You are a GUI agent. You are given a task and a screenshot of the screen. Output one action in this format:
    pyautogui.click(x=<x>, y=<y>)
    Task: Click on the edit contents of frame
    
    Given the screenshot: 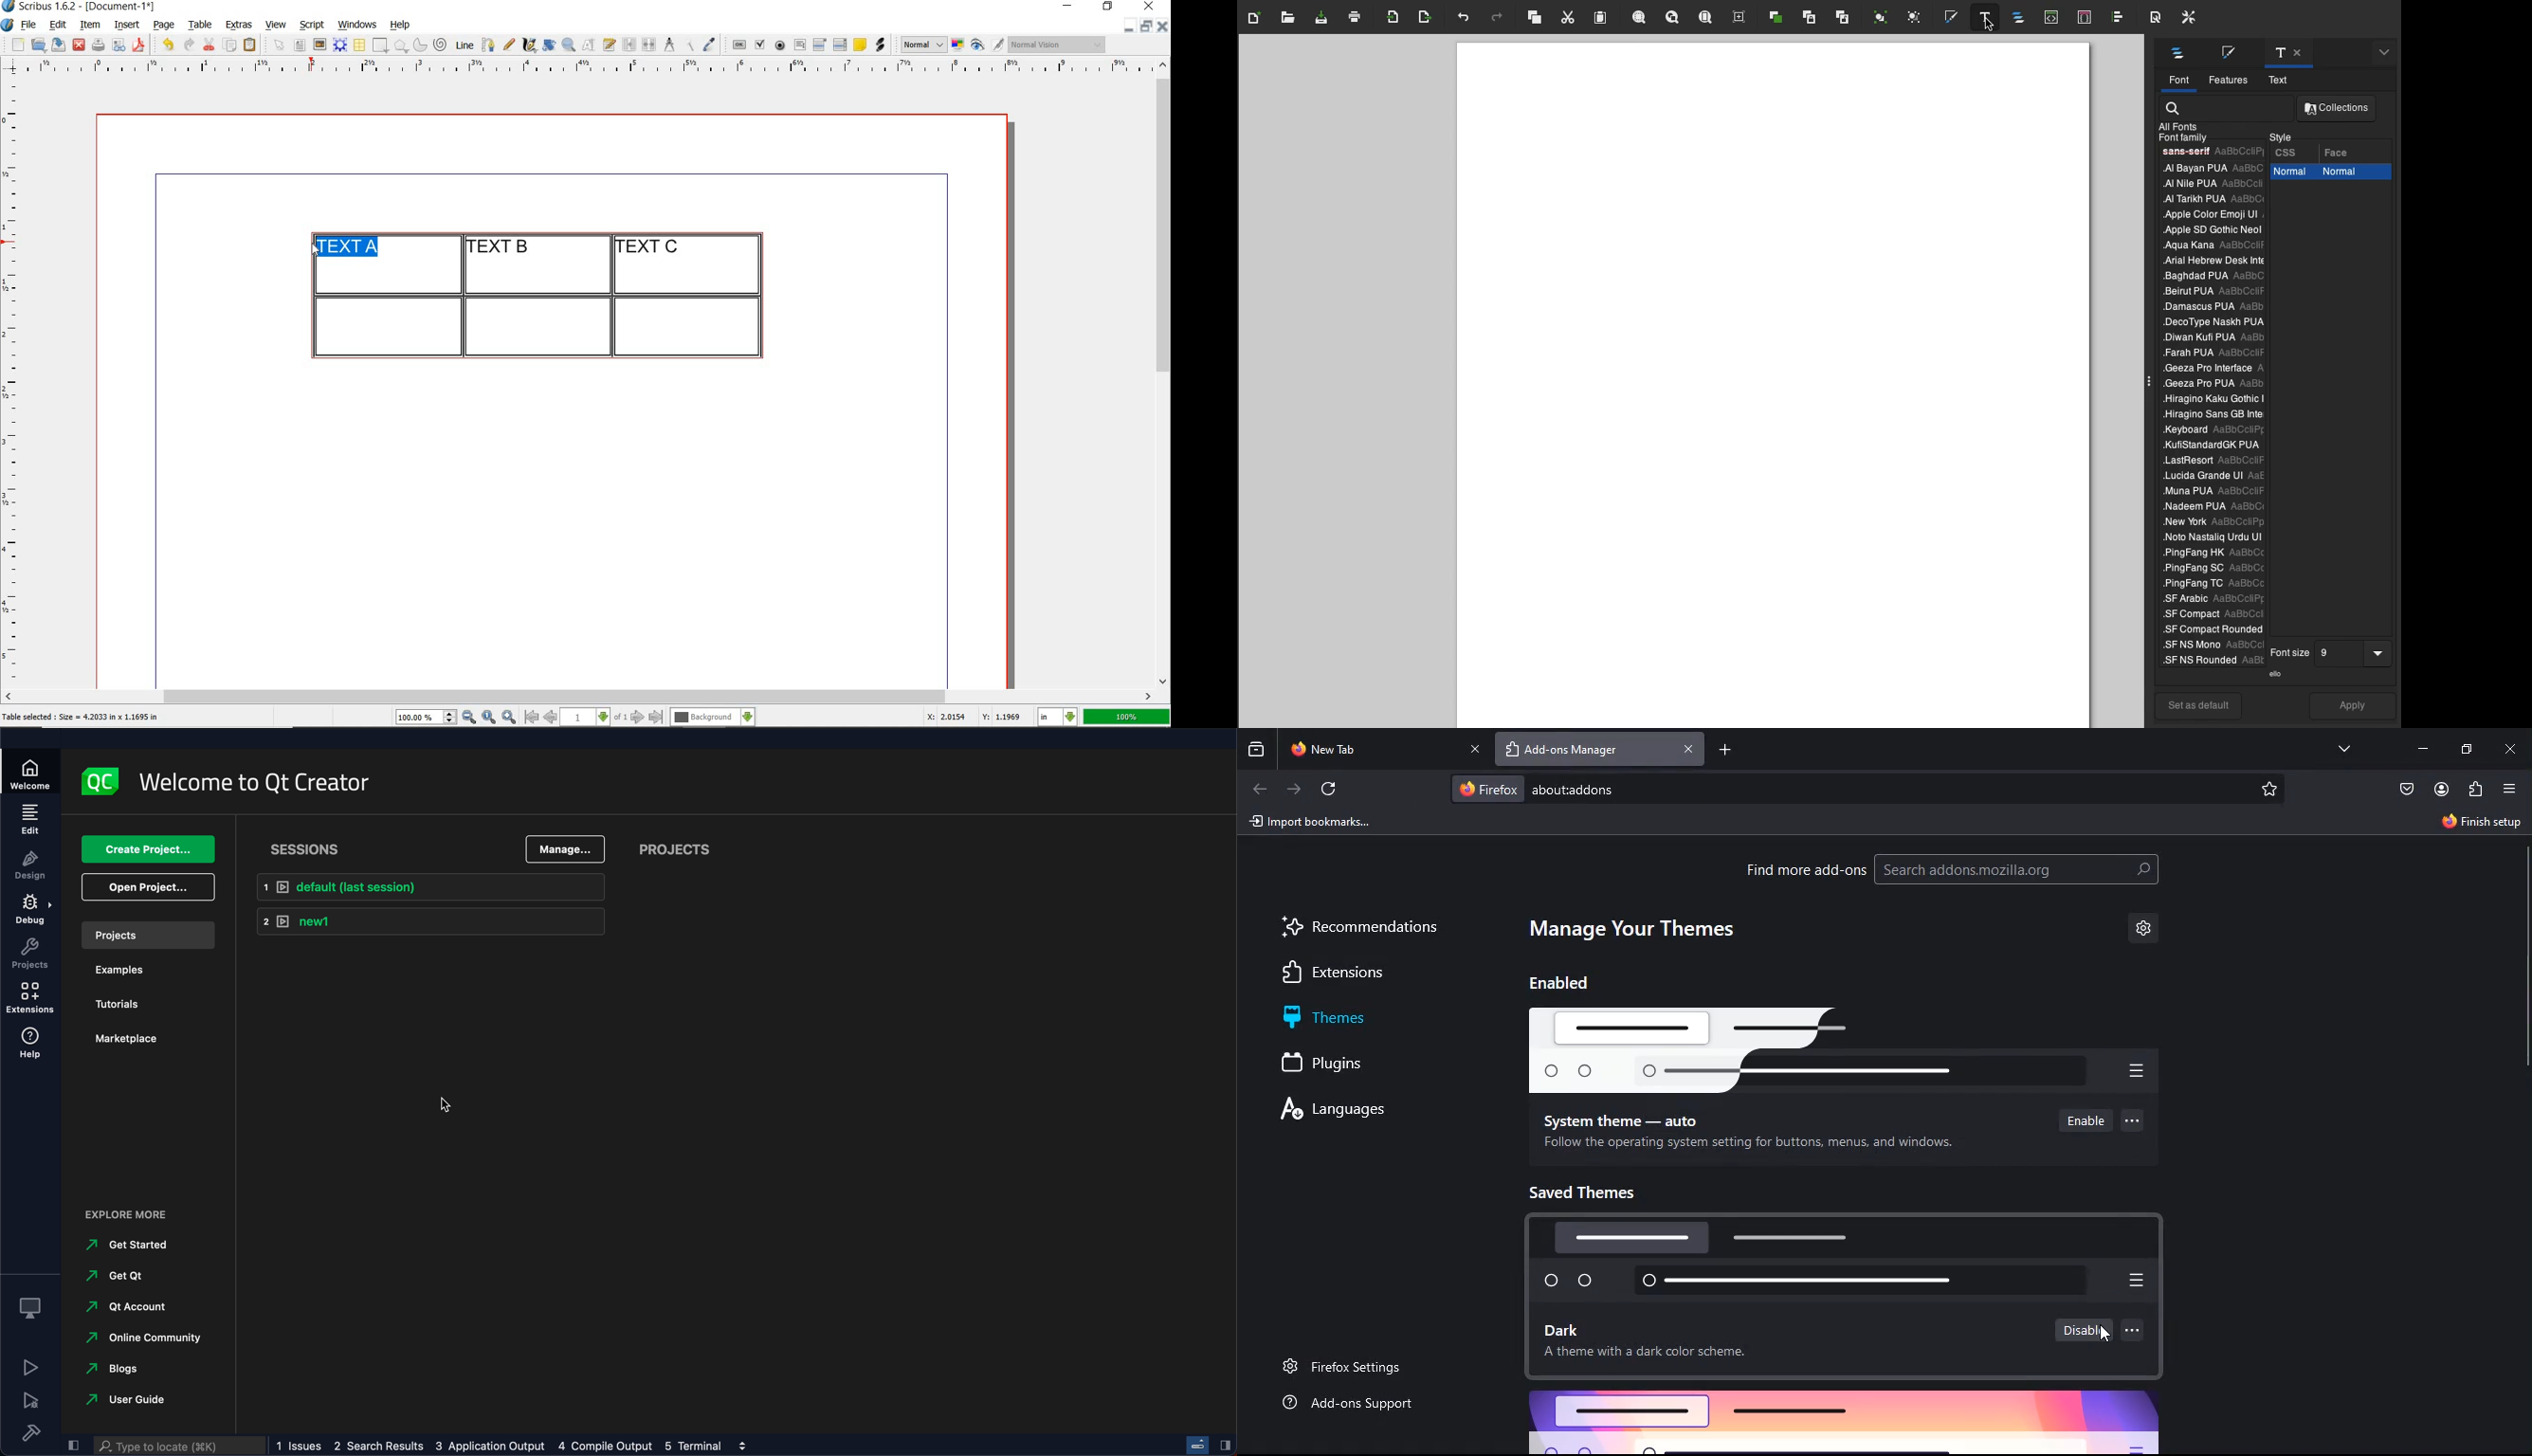 What is the action you would take?
    pyautogui.click(x=589, y=44)
    